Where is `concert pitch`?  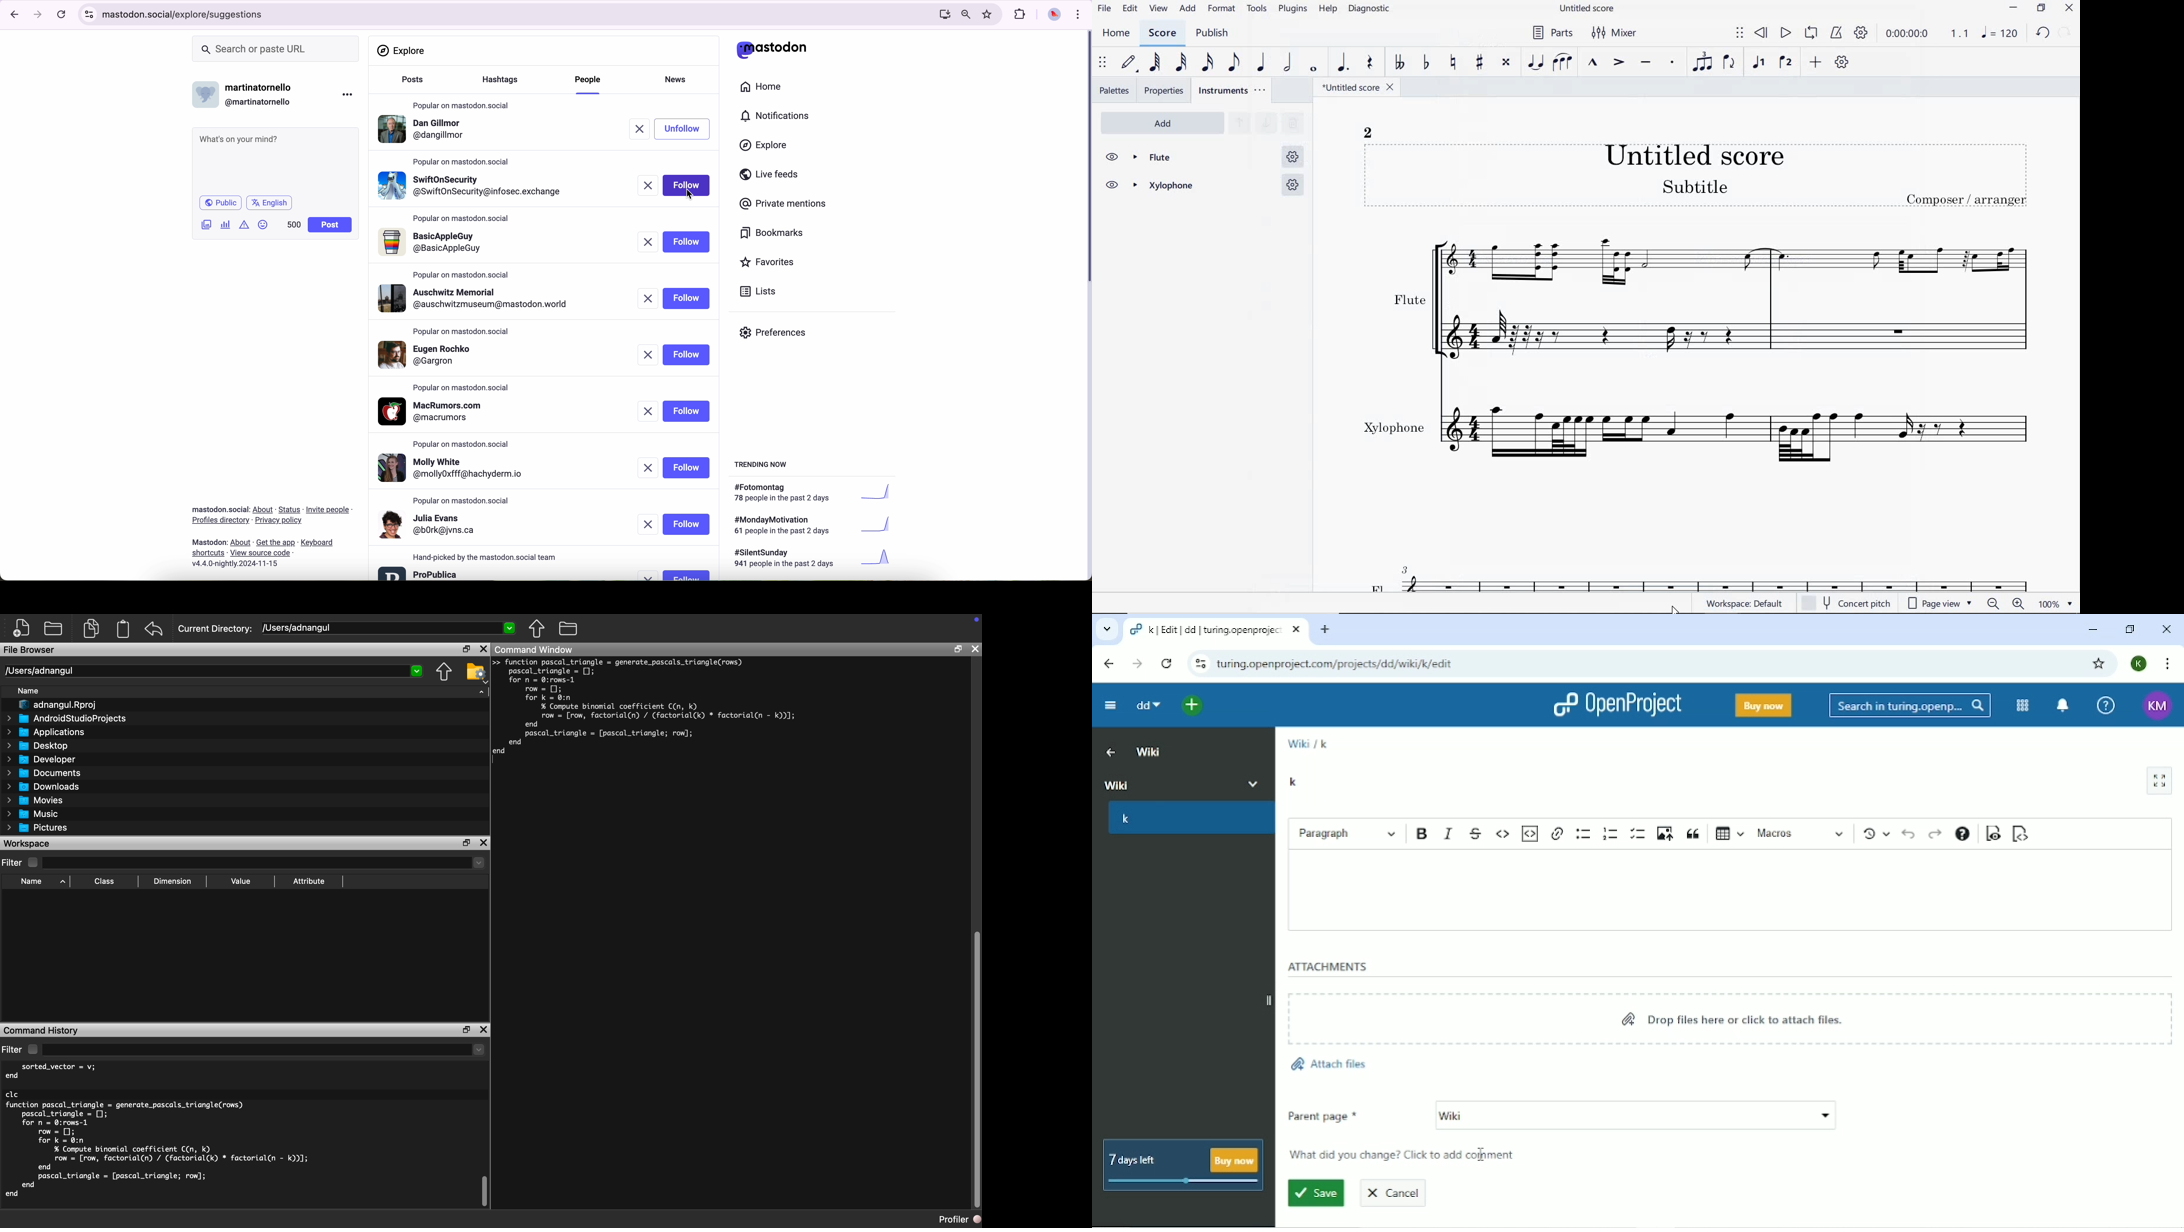
concert pitch is located at coordinates (1847, 602).